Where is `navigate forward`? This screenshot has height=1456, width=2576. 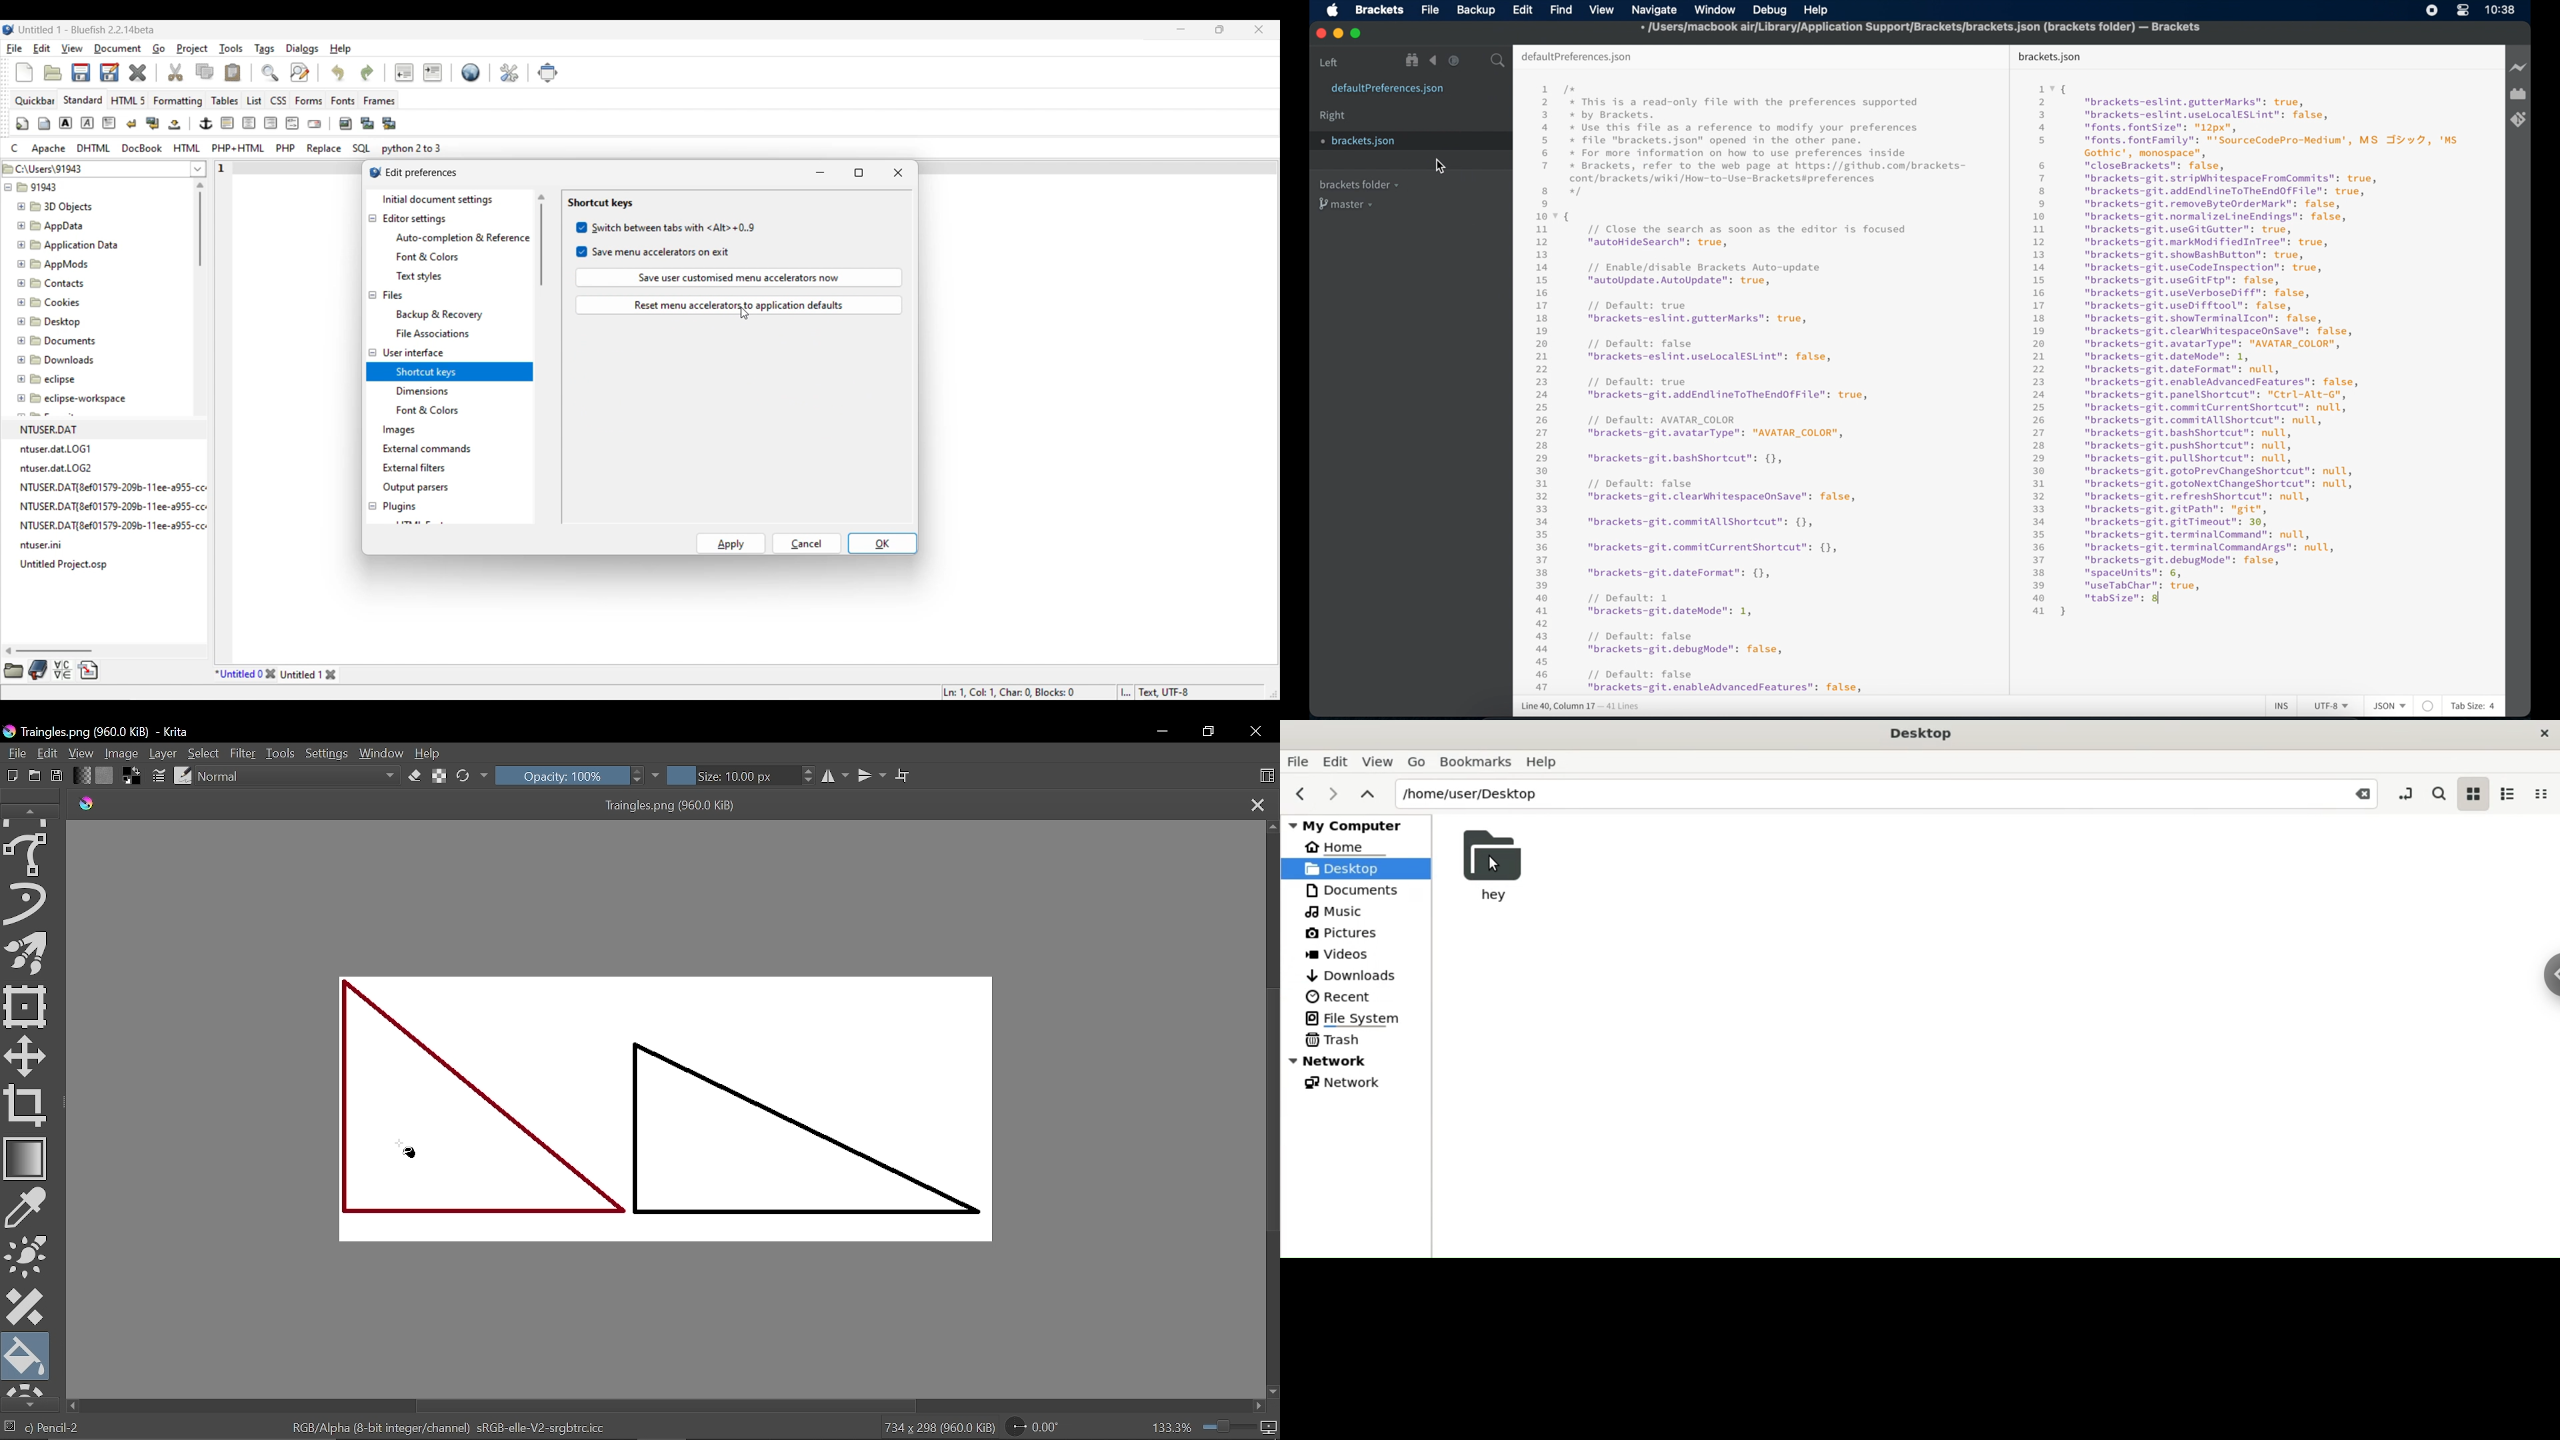
navigate forward is located at coordinates (1454, 61).